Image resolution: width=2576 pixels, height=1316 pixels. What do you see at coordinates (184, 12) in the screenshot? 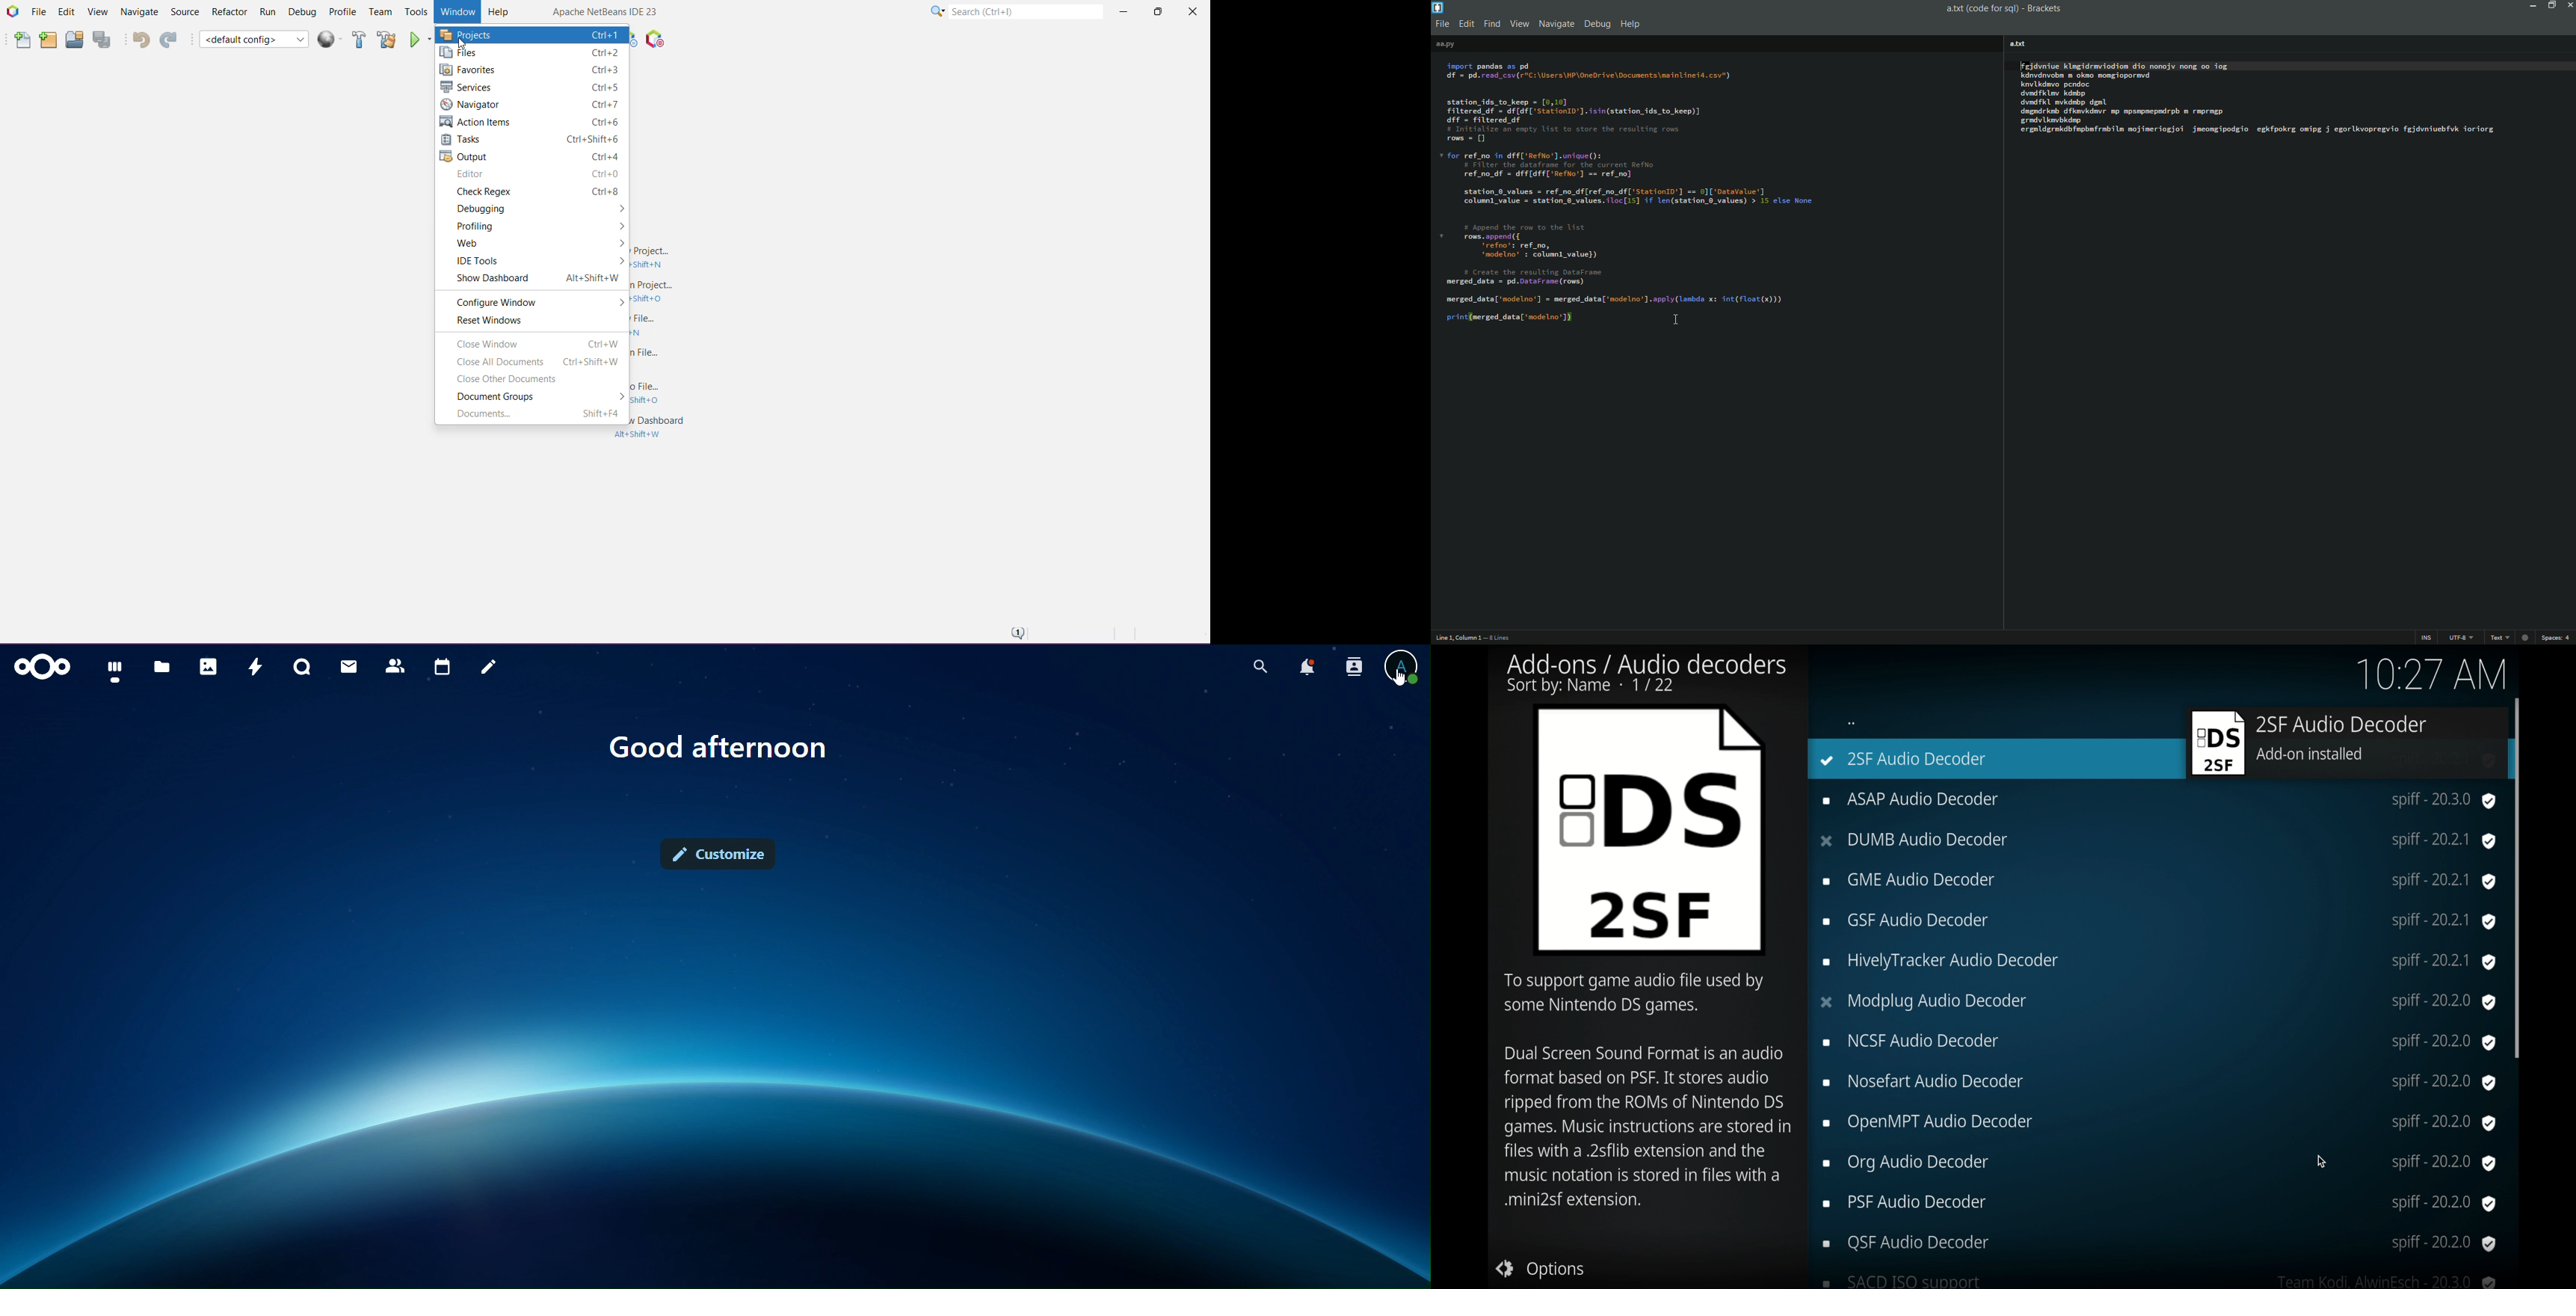
I see `Source` at bounding box center [184, 12].